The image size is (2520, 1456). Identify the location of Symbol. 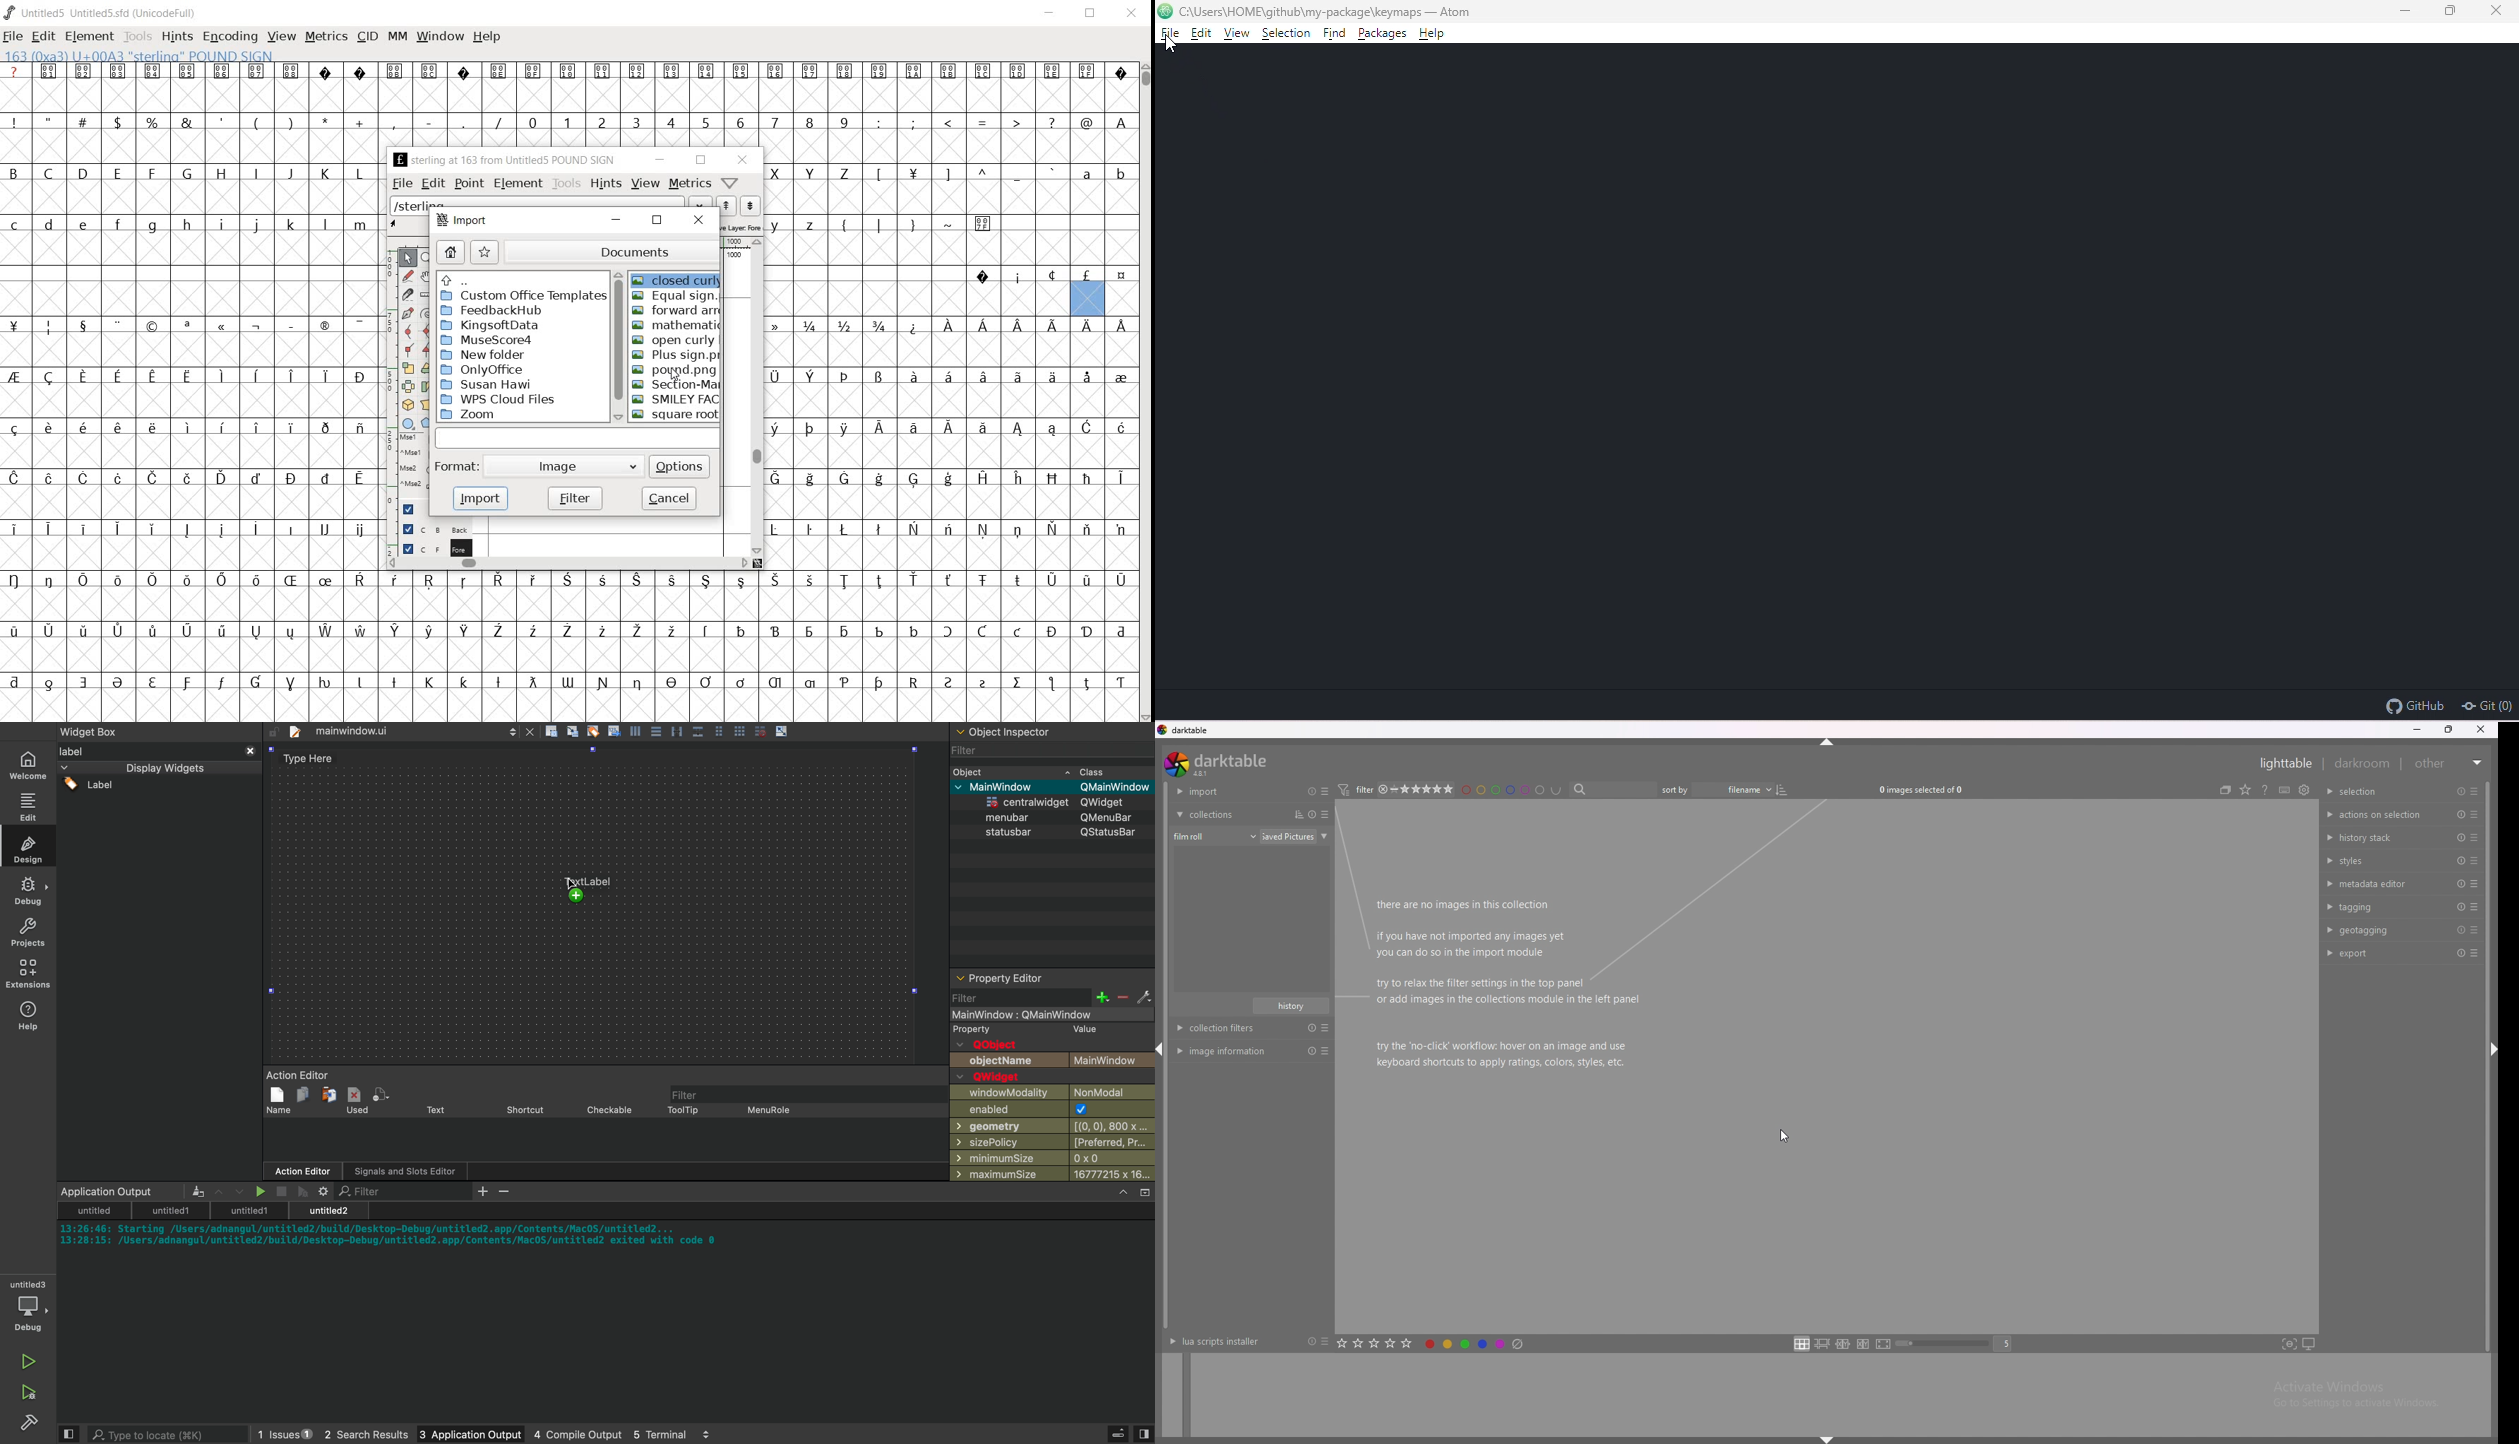
(49, 580).